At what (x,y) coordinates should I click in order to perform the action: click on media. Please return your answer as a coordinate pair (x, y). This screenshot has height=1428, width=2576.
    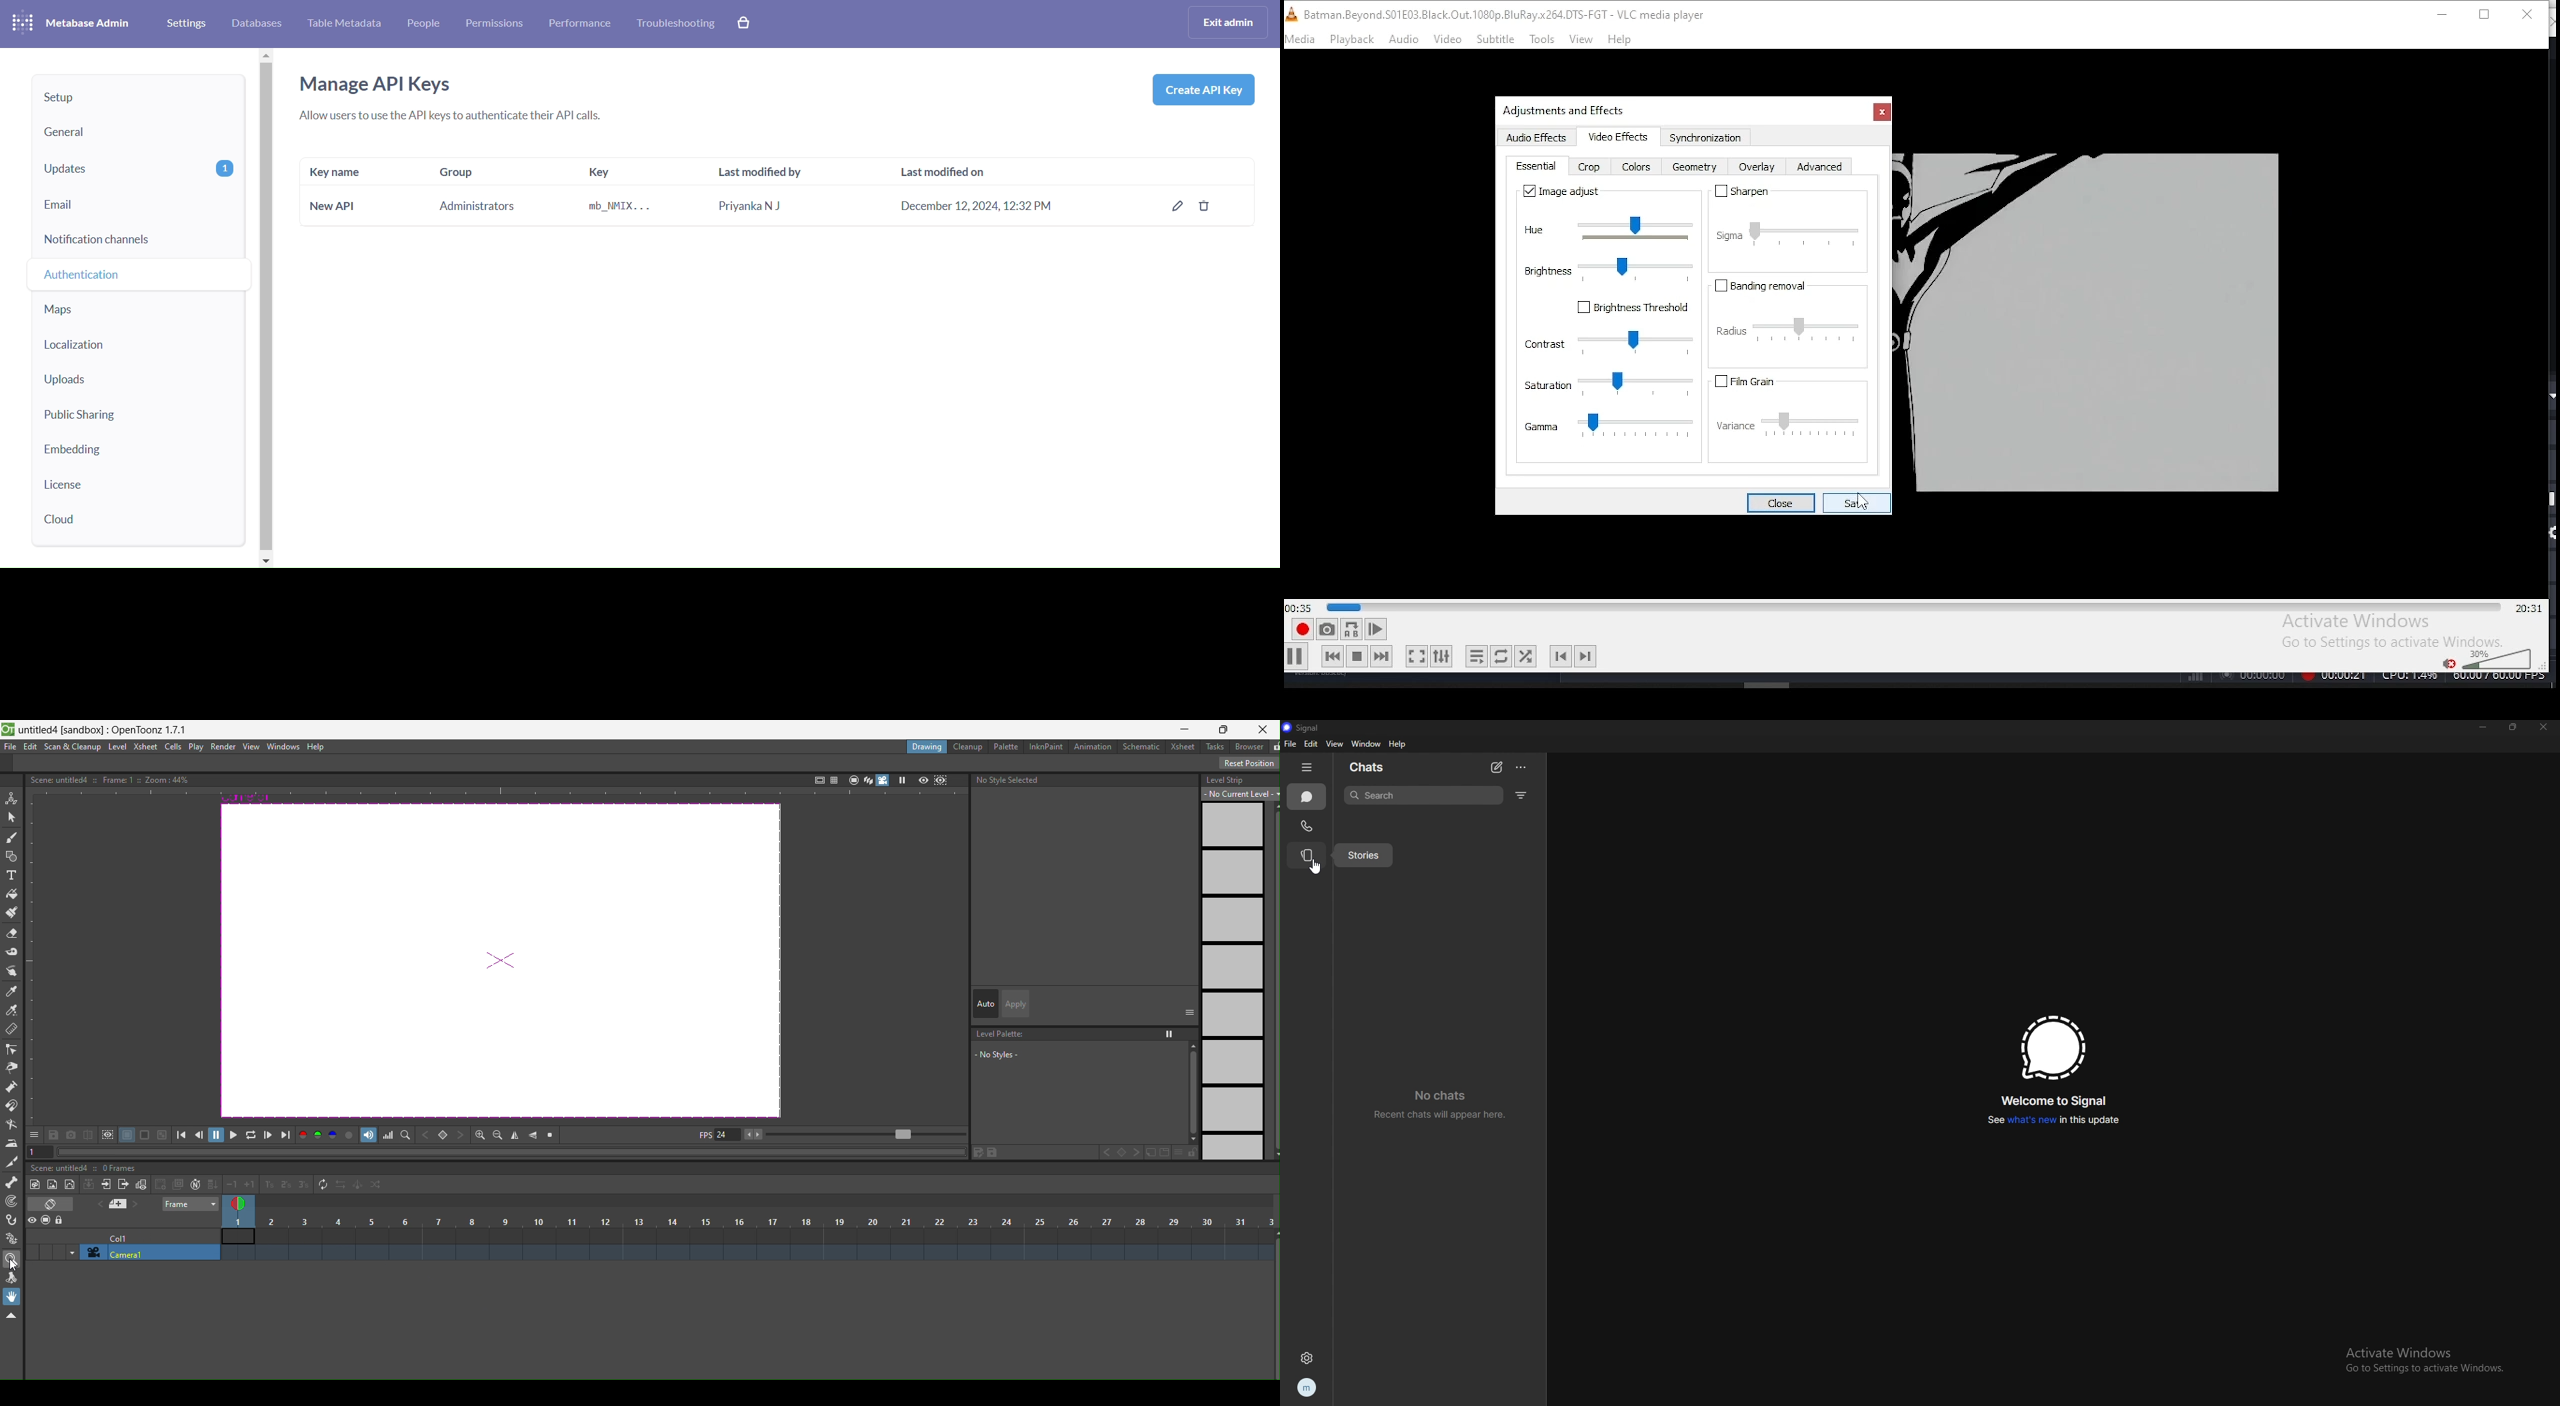
    Looking at the image, I should click on (1301, 39).